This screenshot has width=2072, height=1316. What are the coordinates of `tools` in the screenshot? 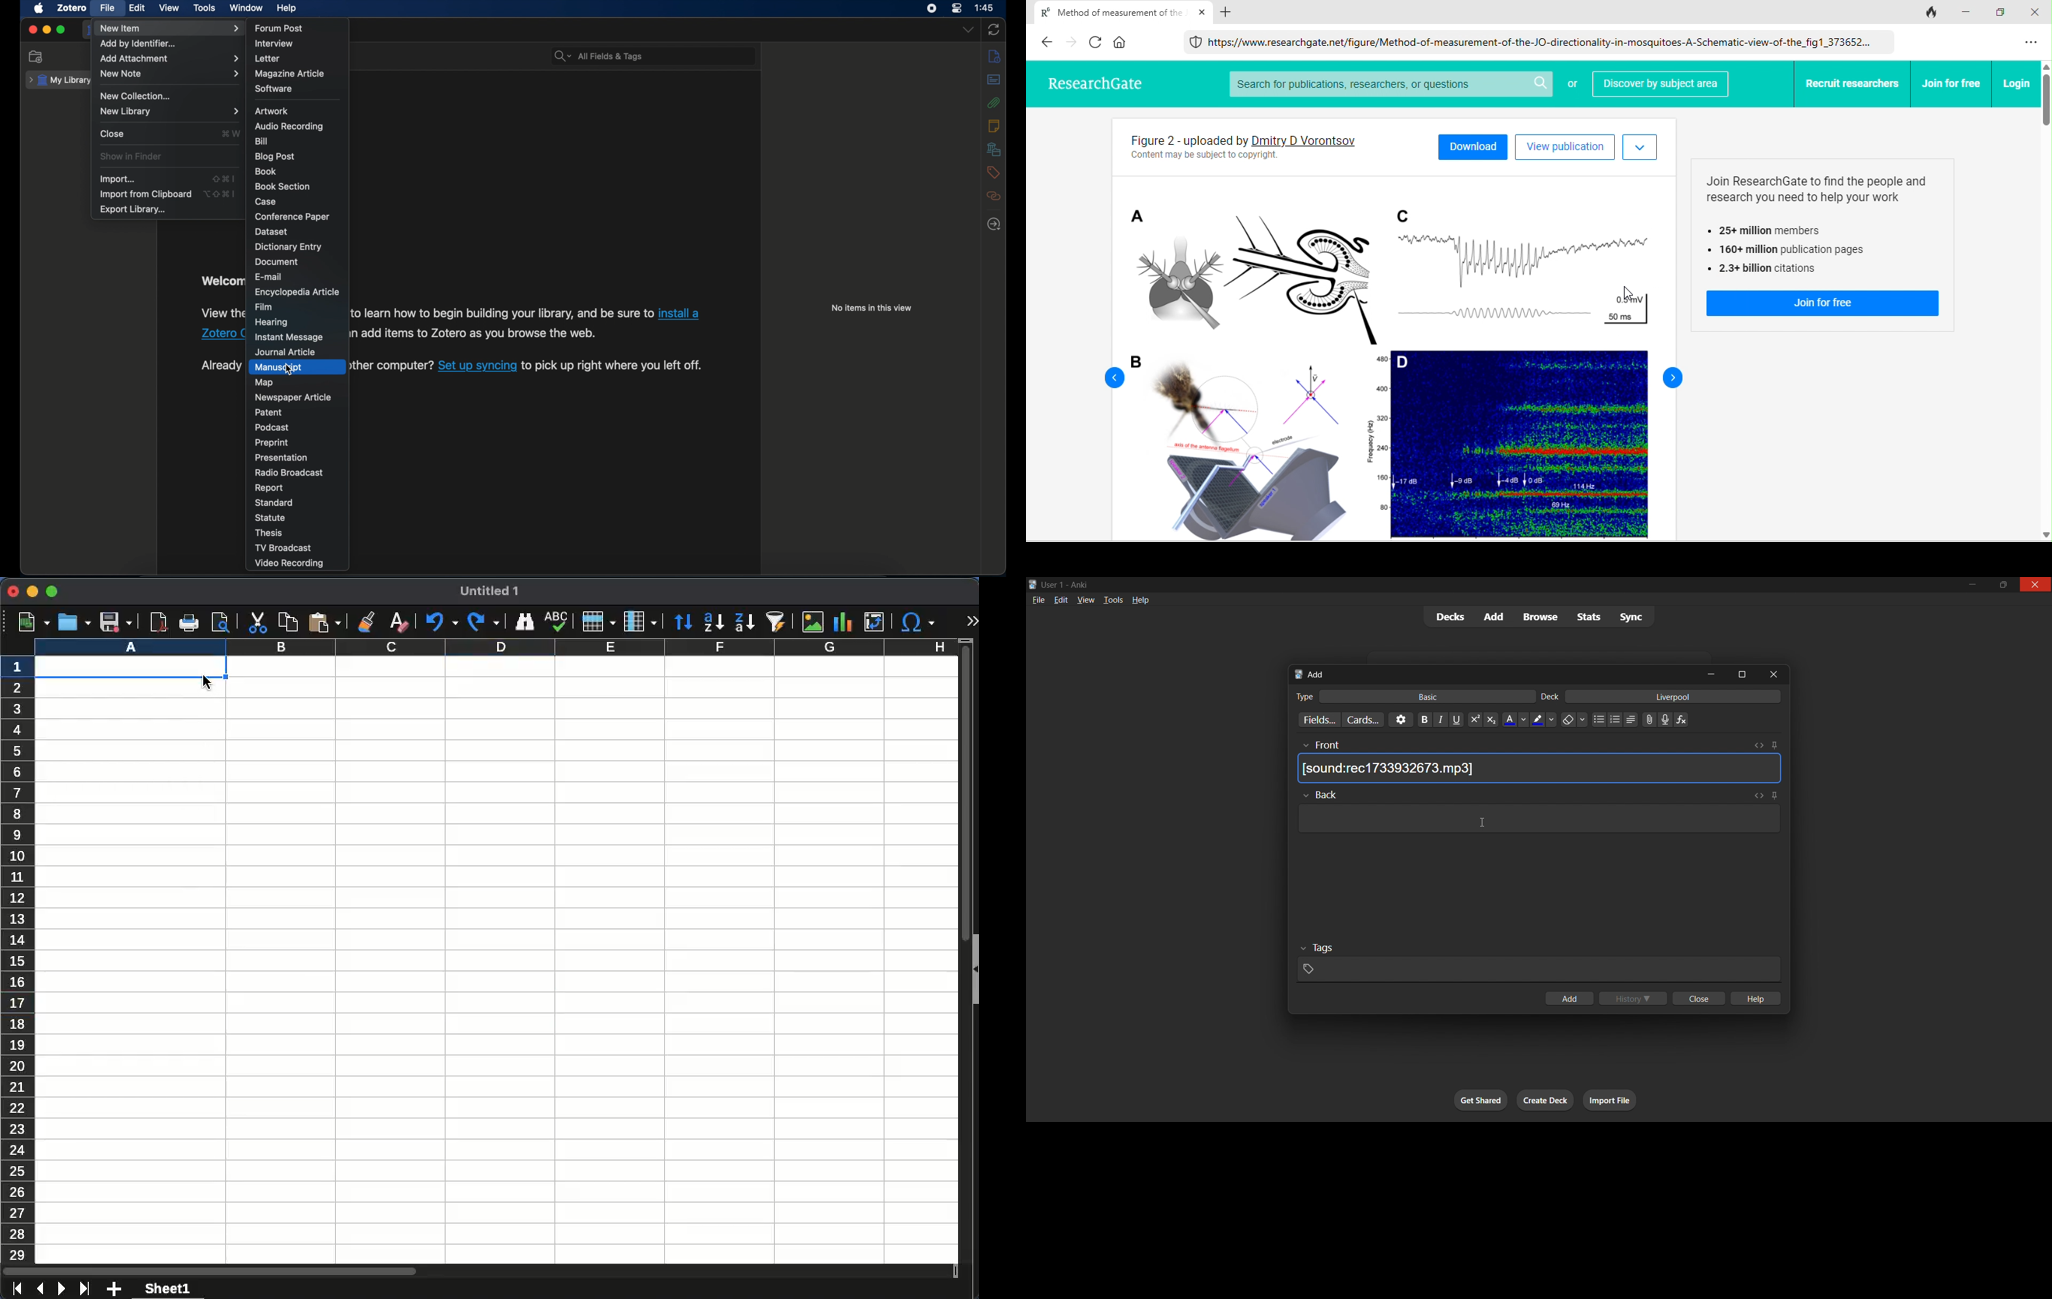 It's located at (205, 9).